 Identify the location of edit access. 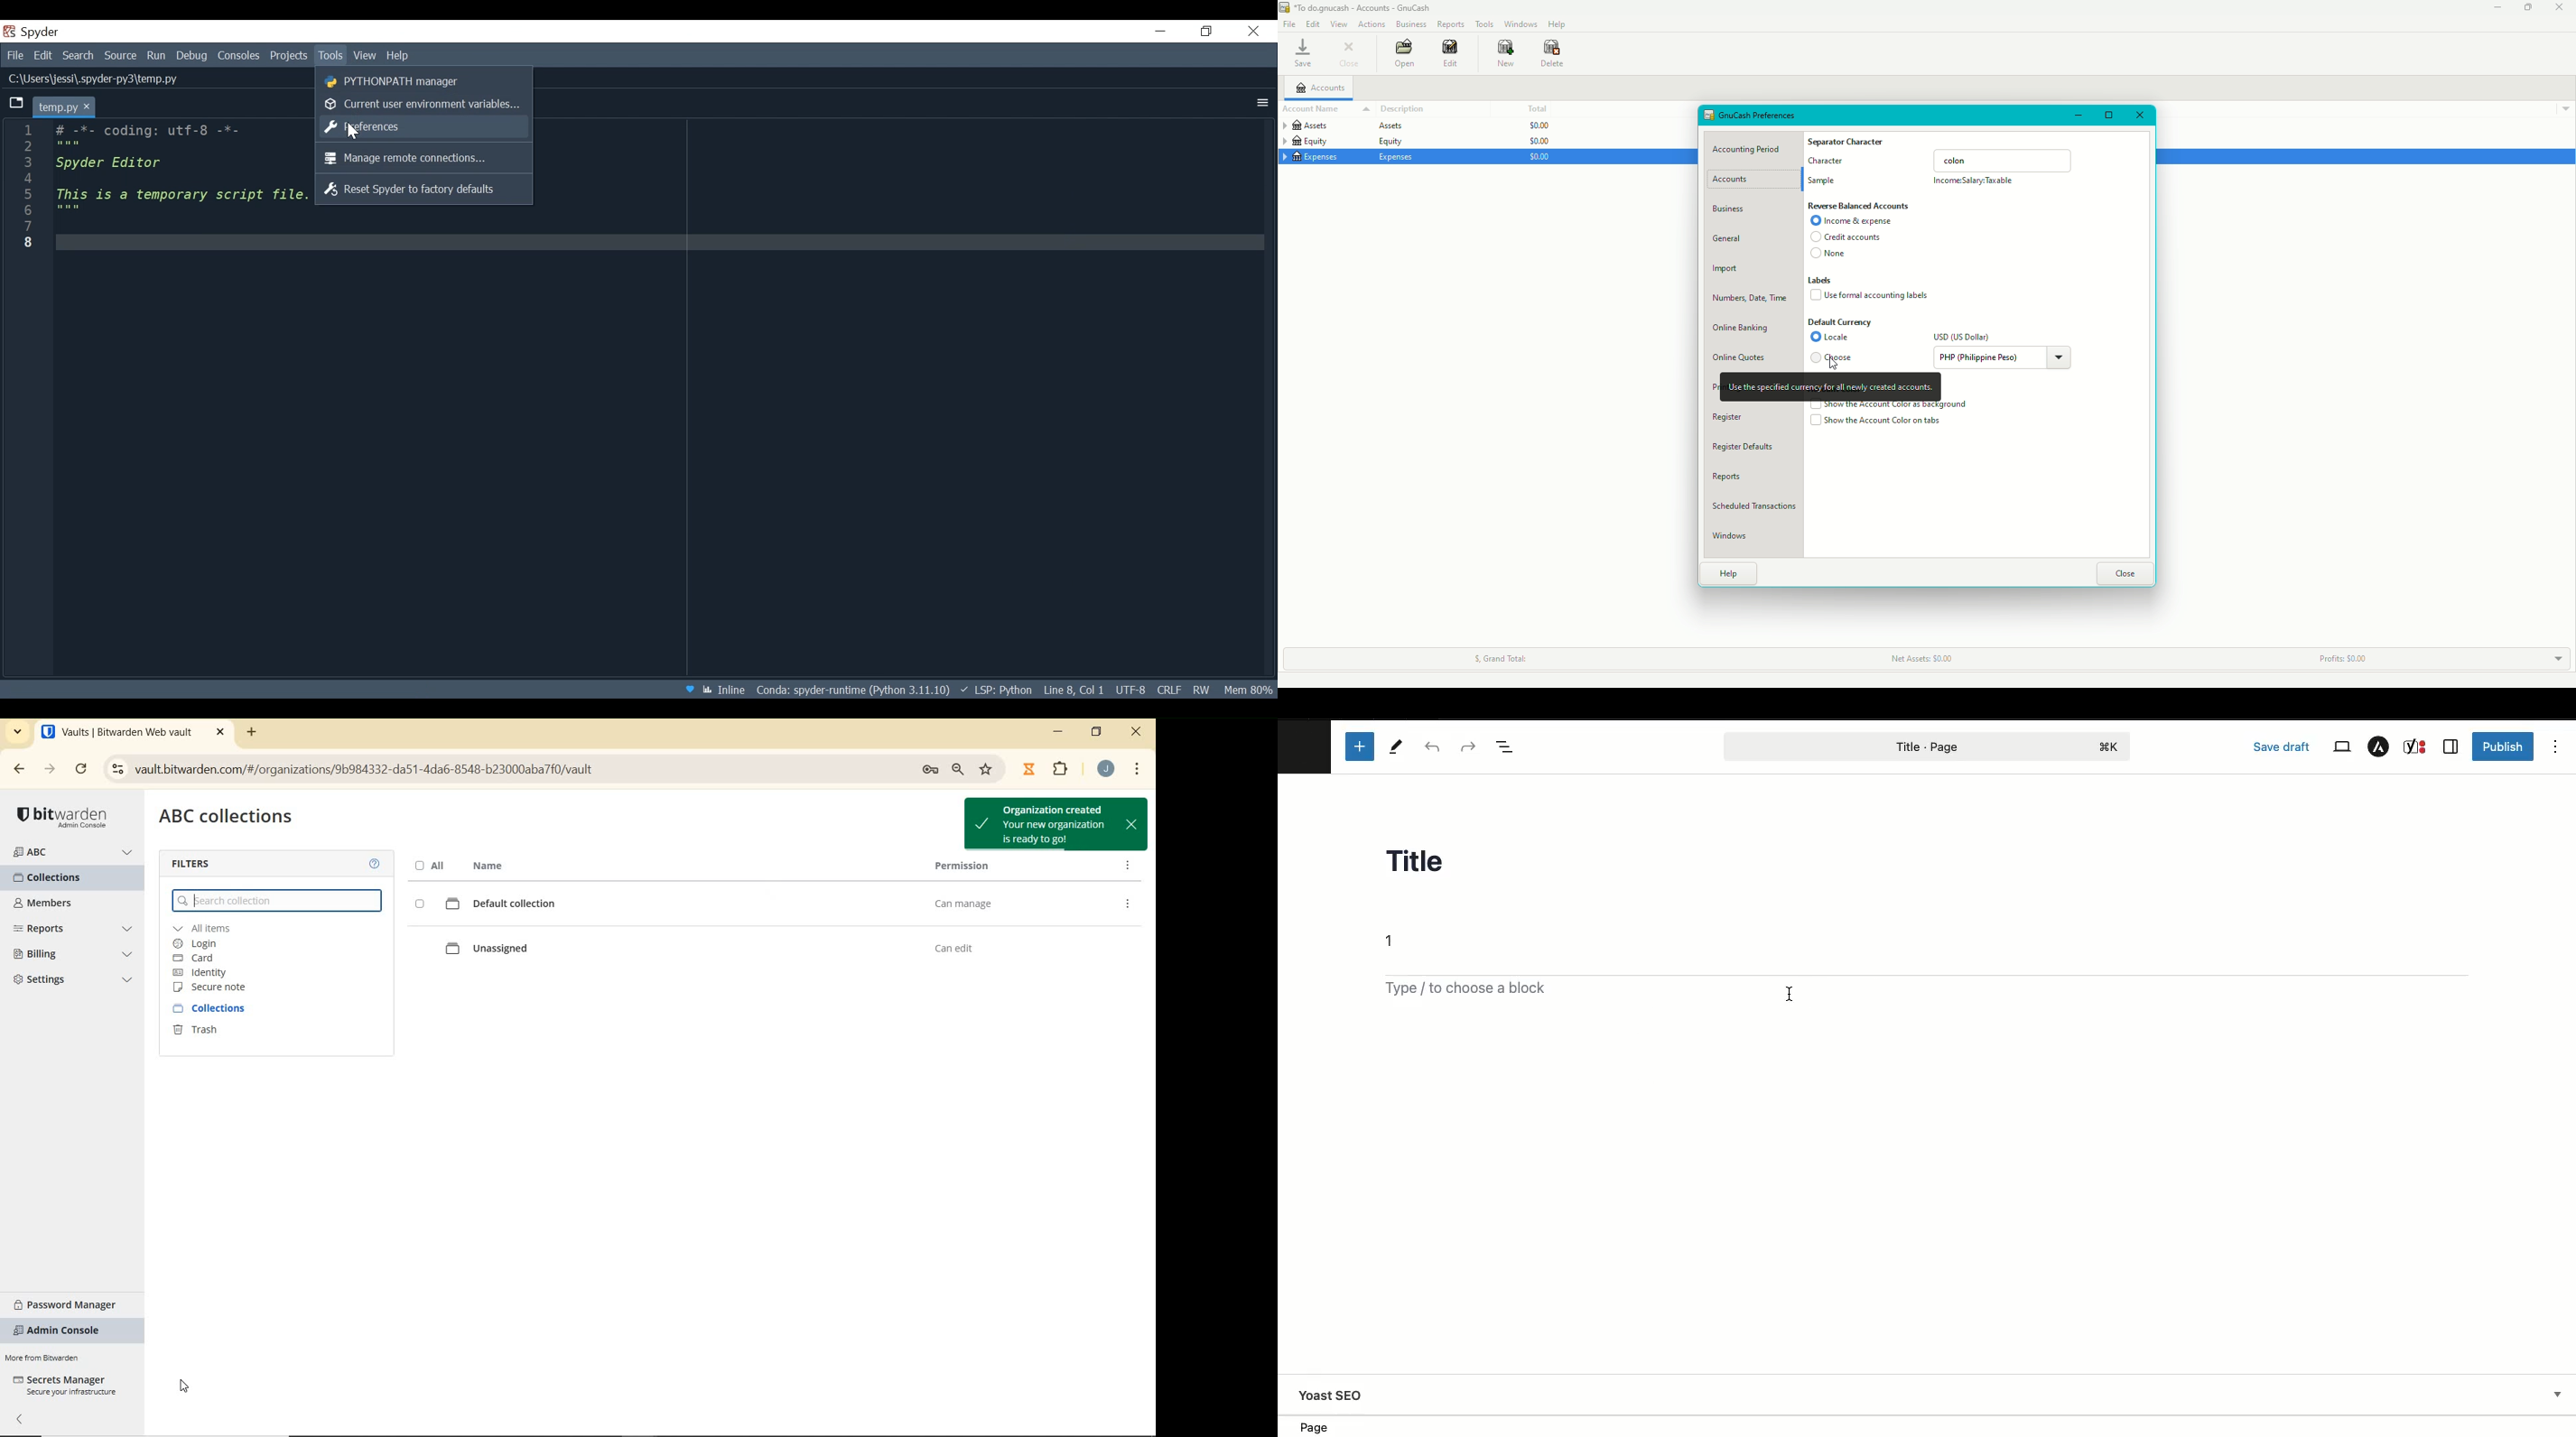
(1128, 866).